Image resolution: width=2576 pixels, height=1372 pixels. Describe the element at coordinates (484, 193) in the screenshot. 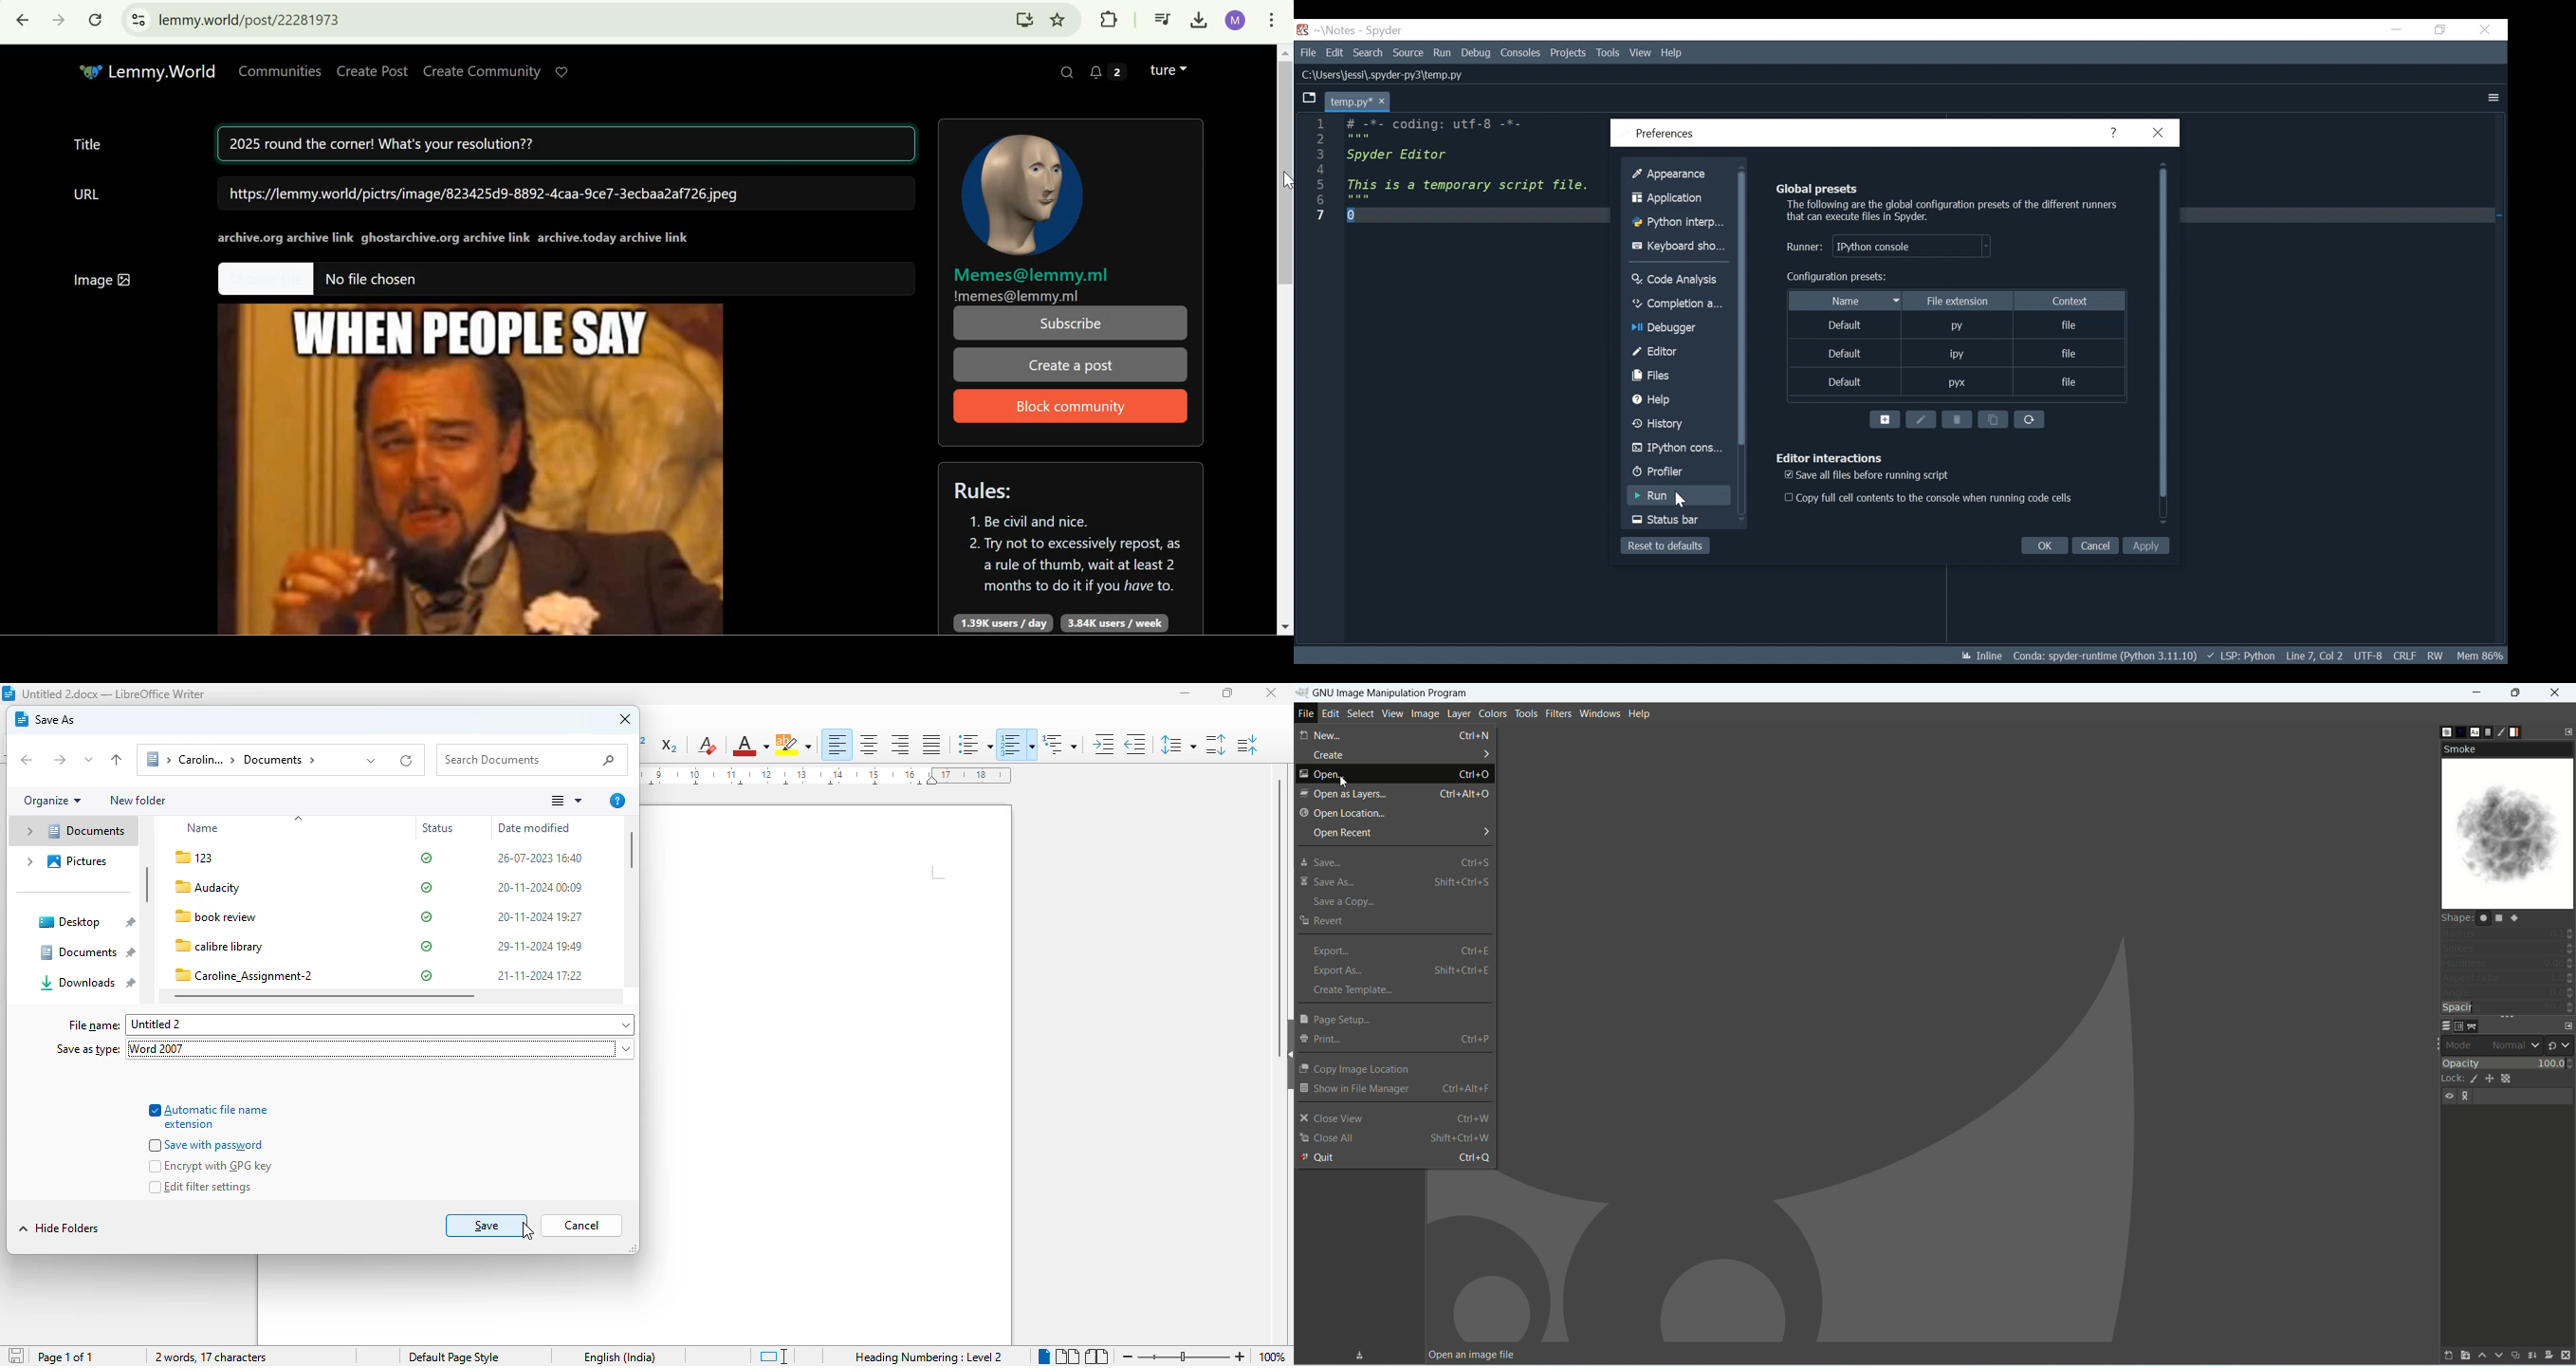

I see `https://lemmy.world/pictrs/image/823425d9-8892-4caa-9ce7-3ecbaa2af726.jpeg` at that location.